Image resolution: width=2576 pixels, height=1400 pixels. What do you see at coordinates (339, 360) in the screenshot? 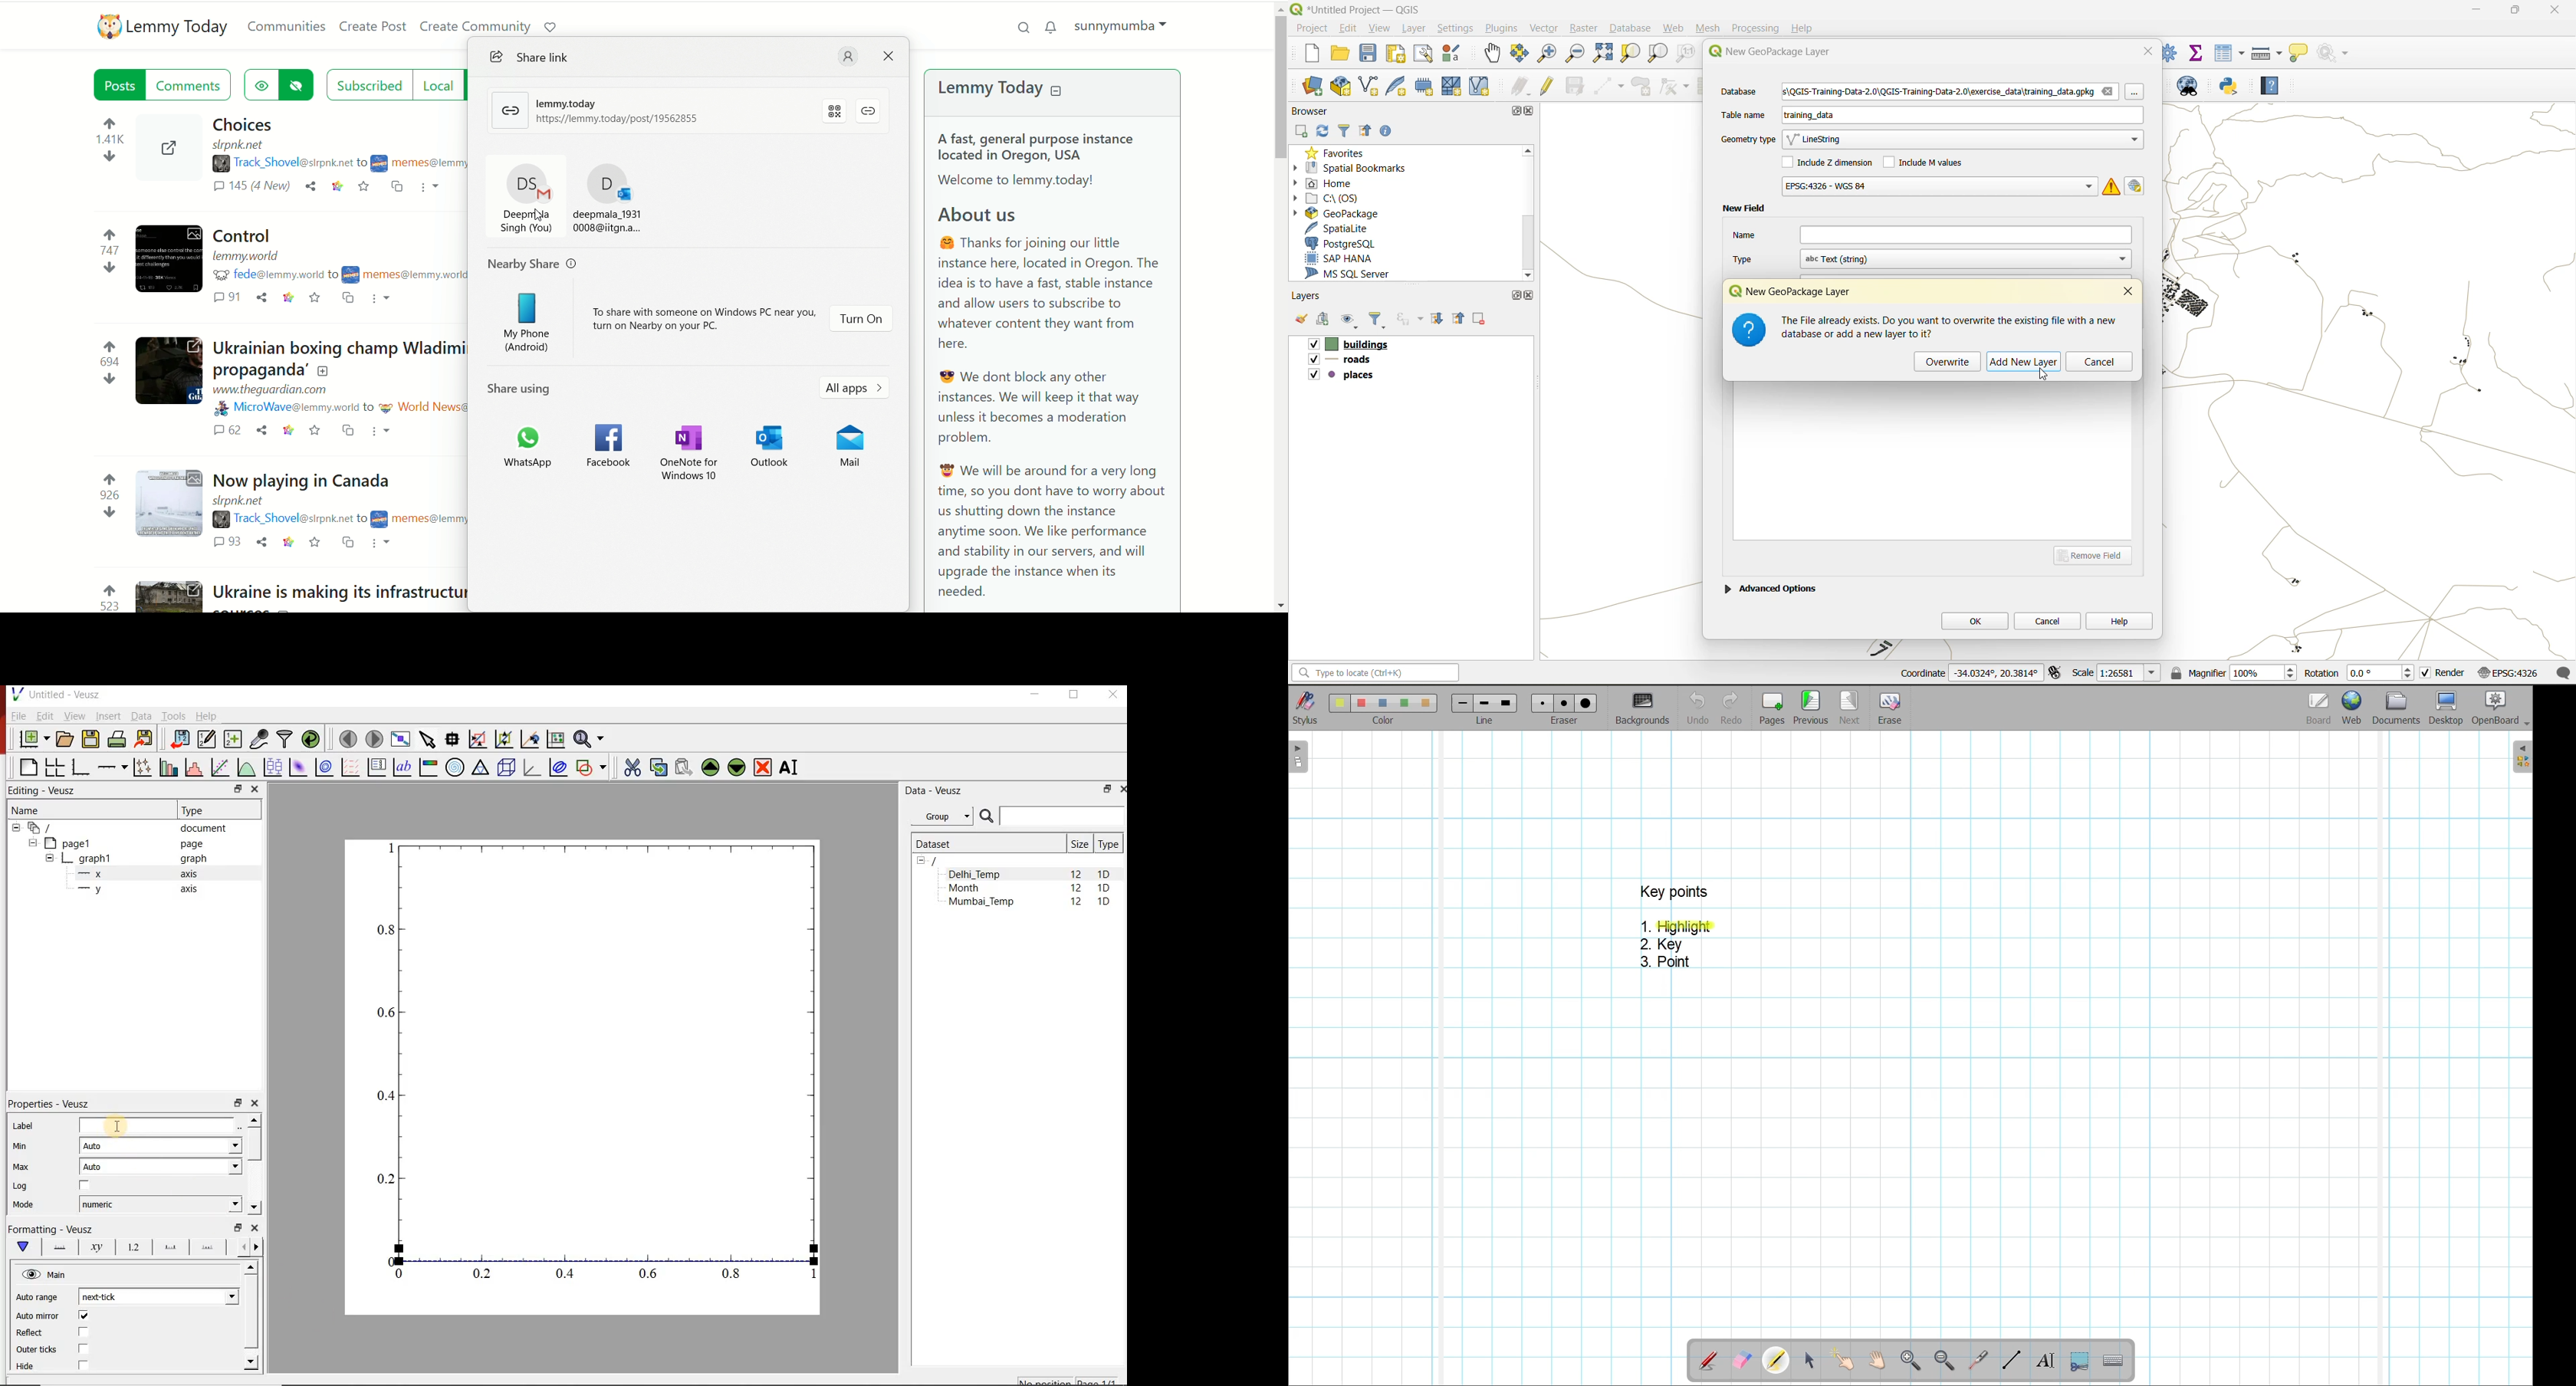
I see `Post on "Ukrainian boxing champ Wladimir Klitschko calls out Rogan for ‘repeating Russian propaganda’"` at bounding box center [339, 360].